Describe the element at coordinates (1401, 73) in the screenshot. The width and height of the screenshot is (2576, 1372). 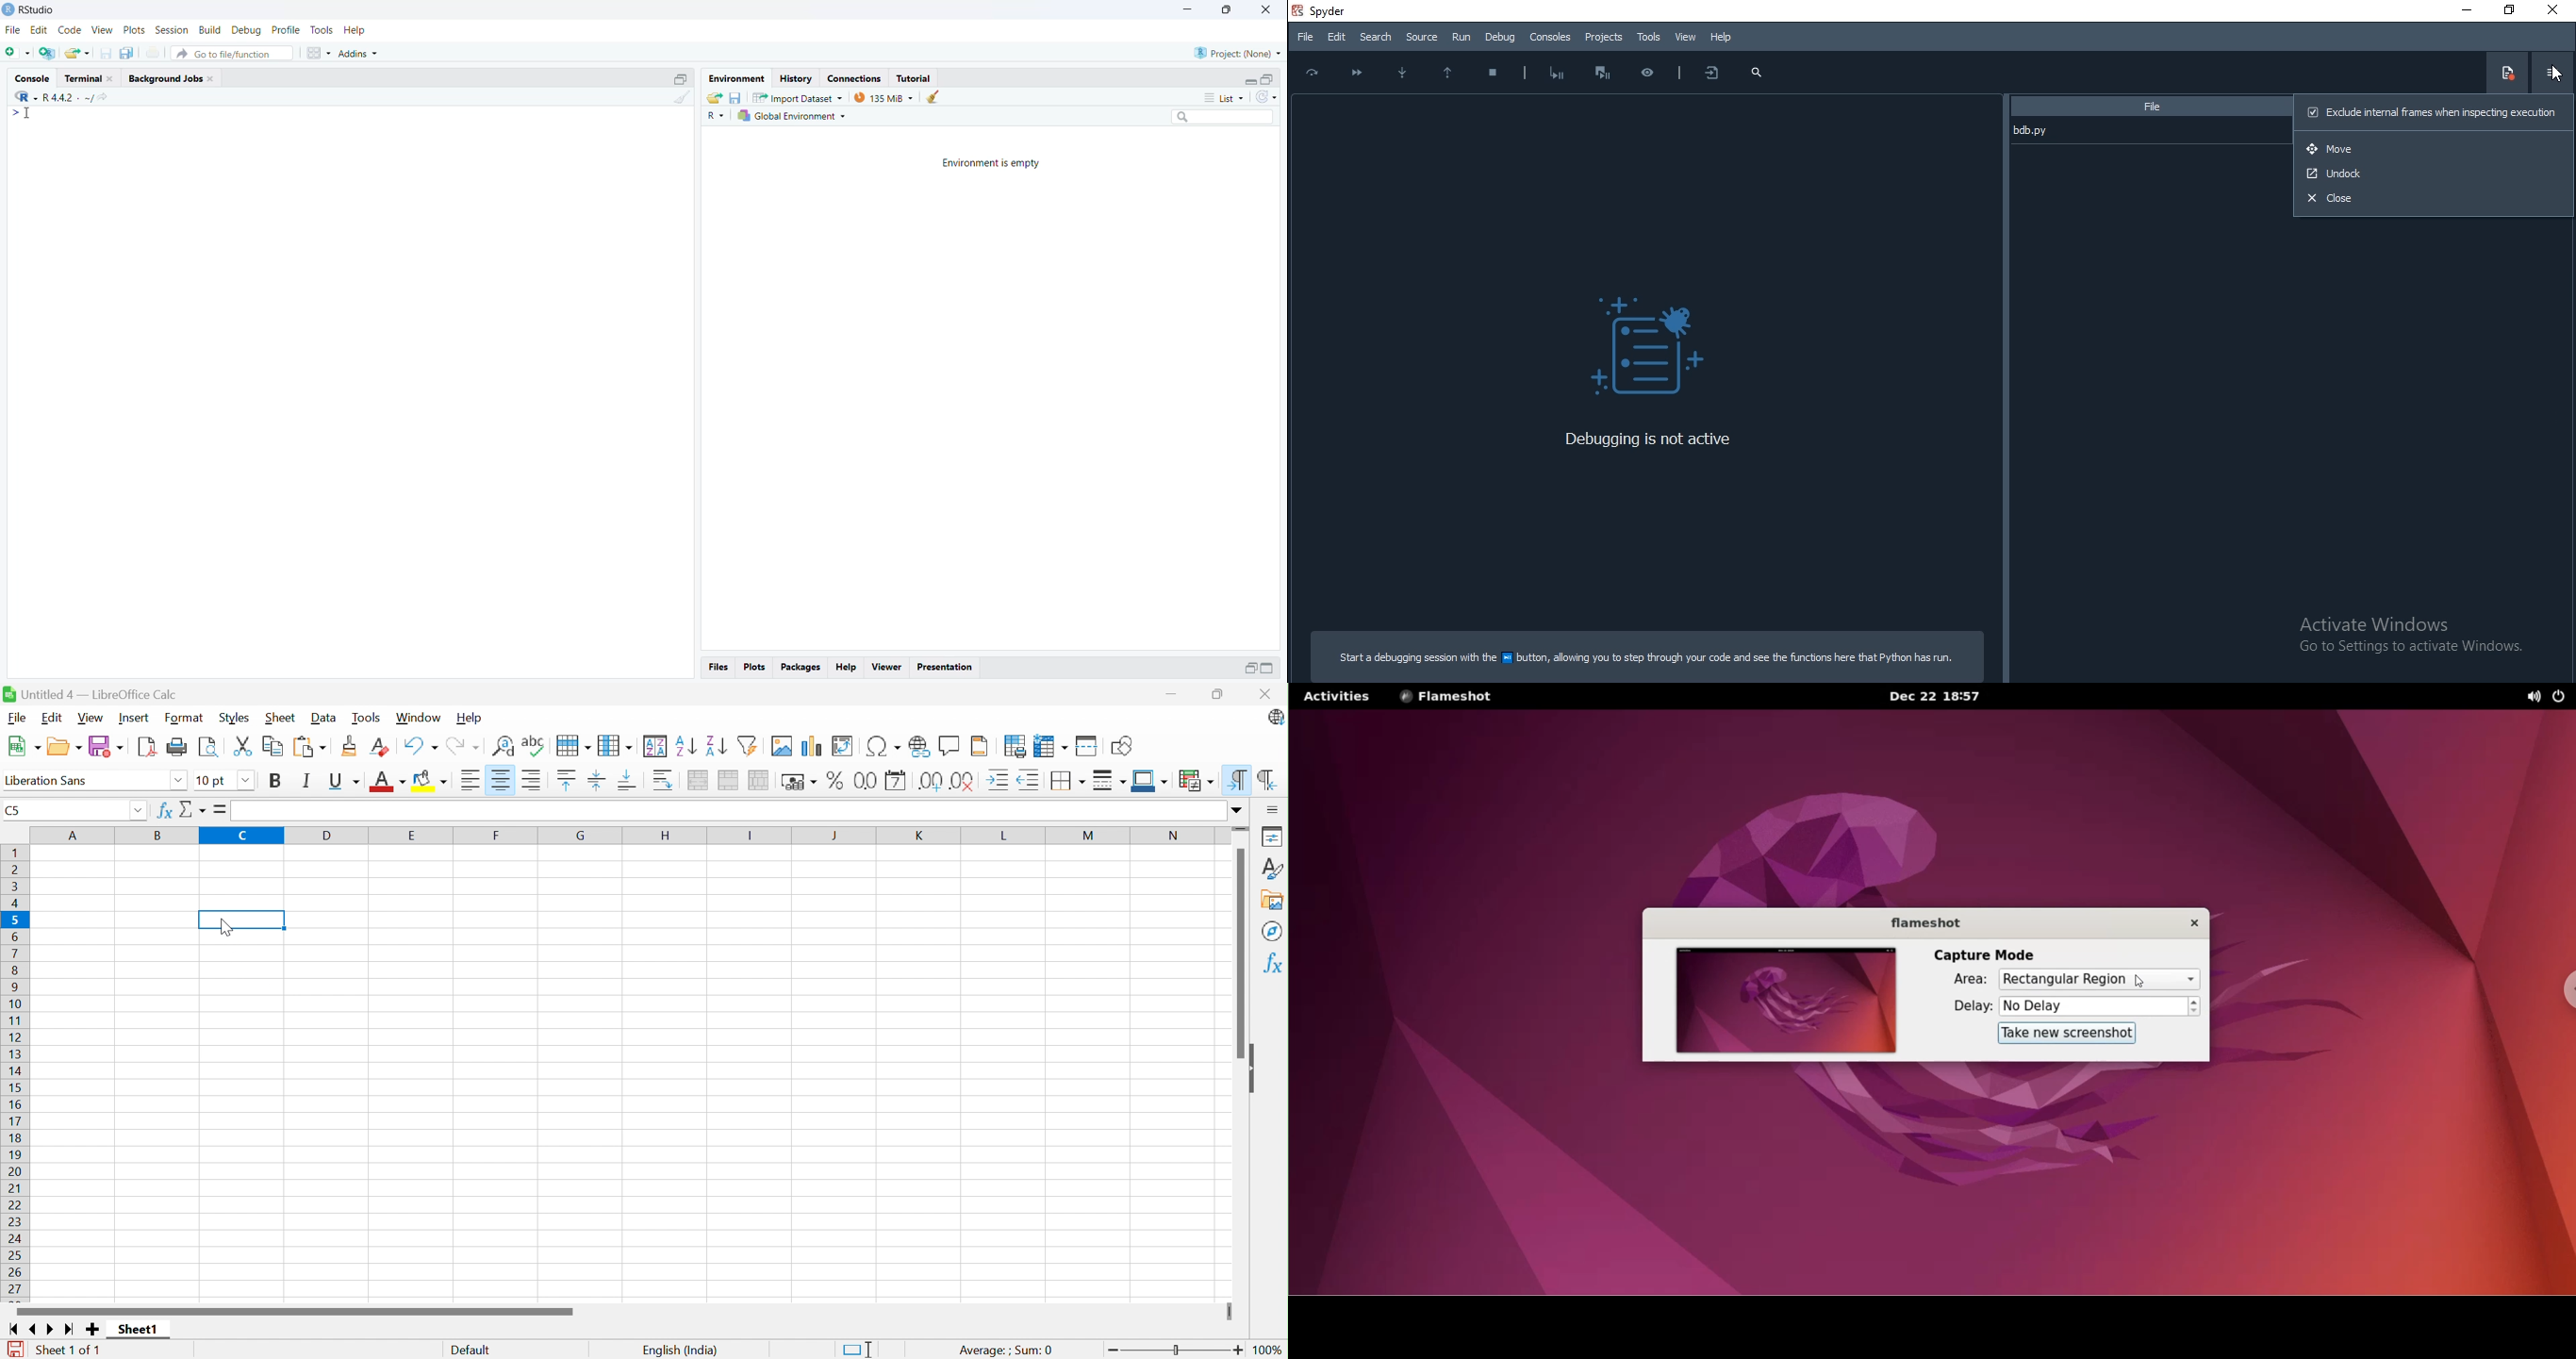
I see `Step into function or method` at that location.